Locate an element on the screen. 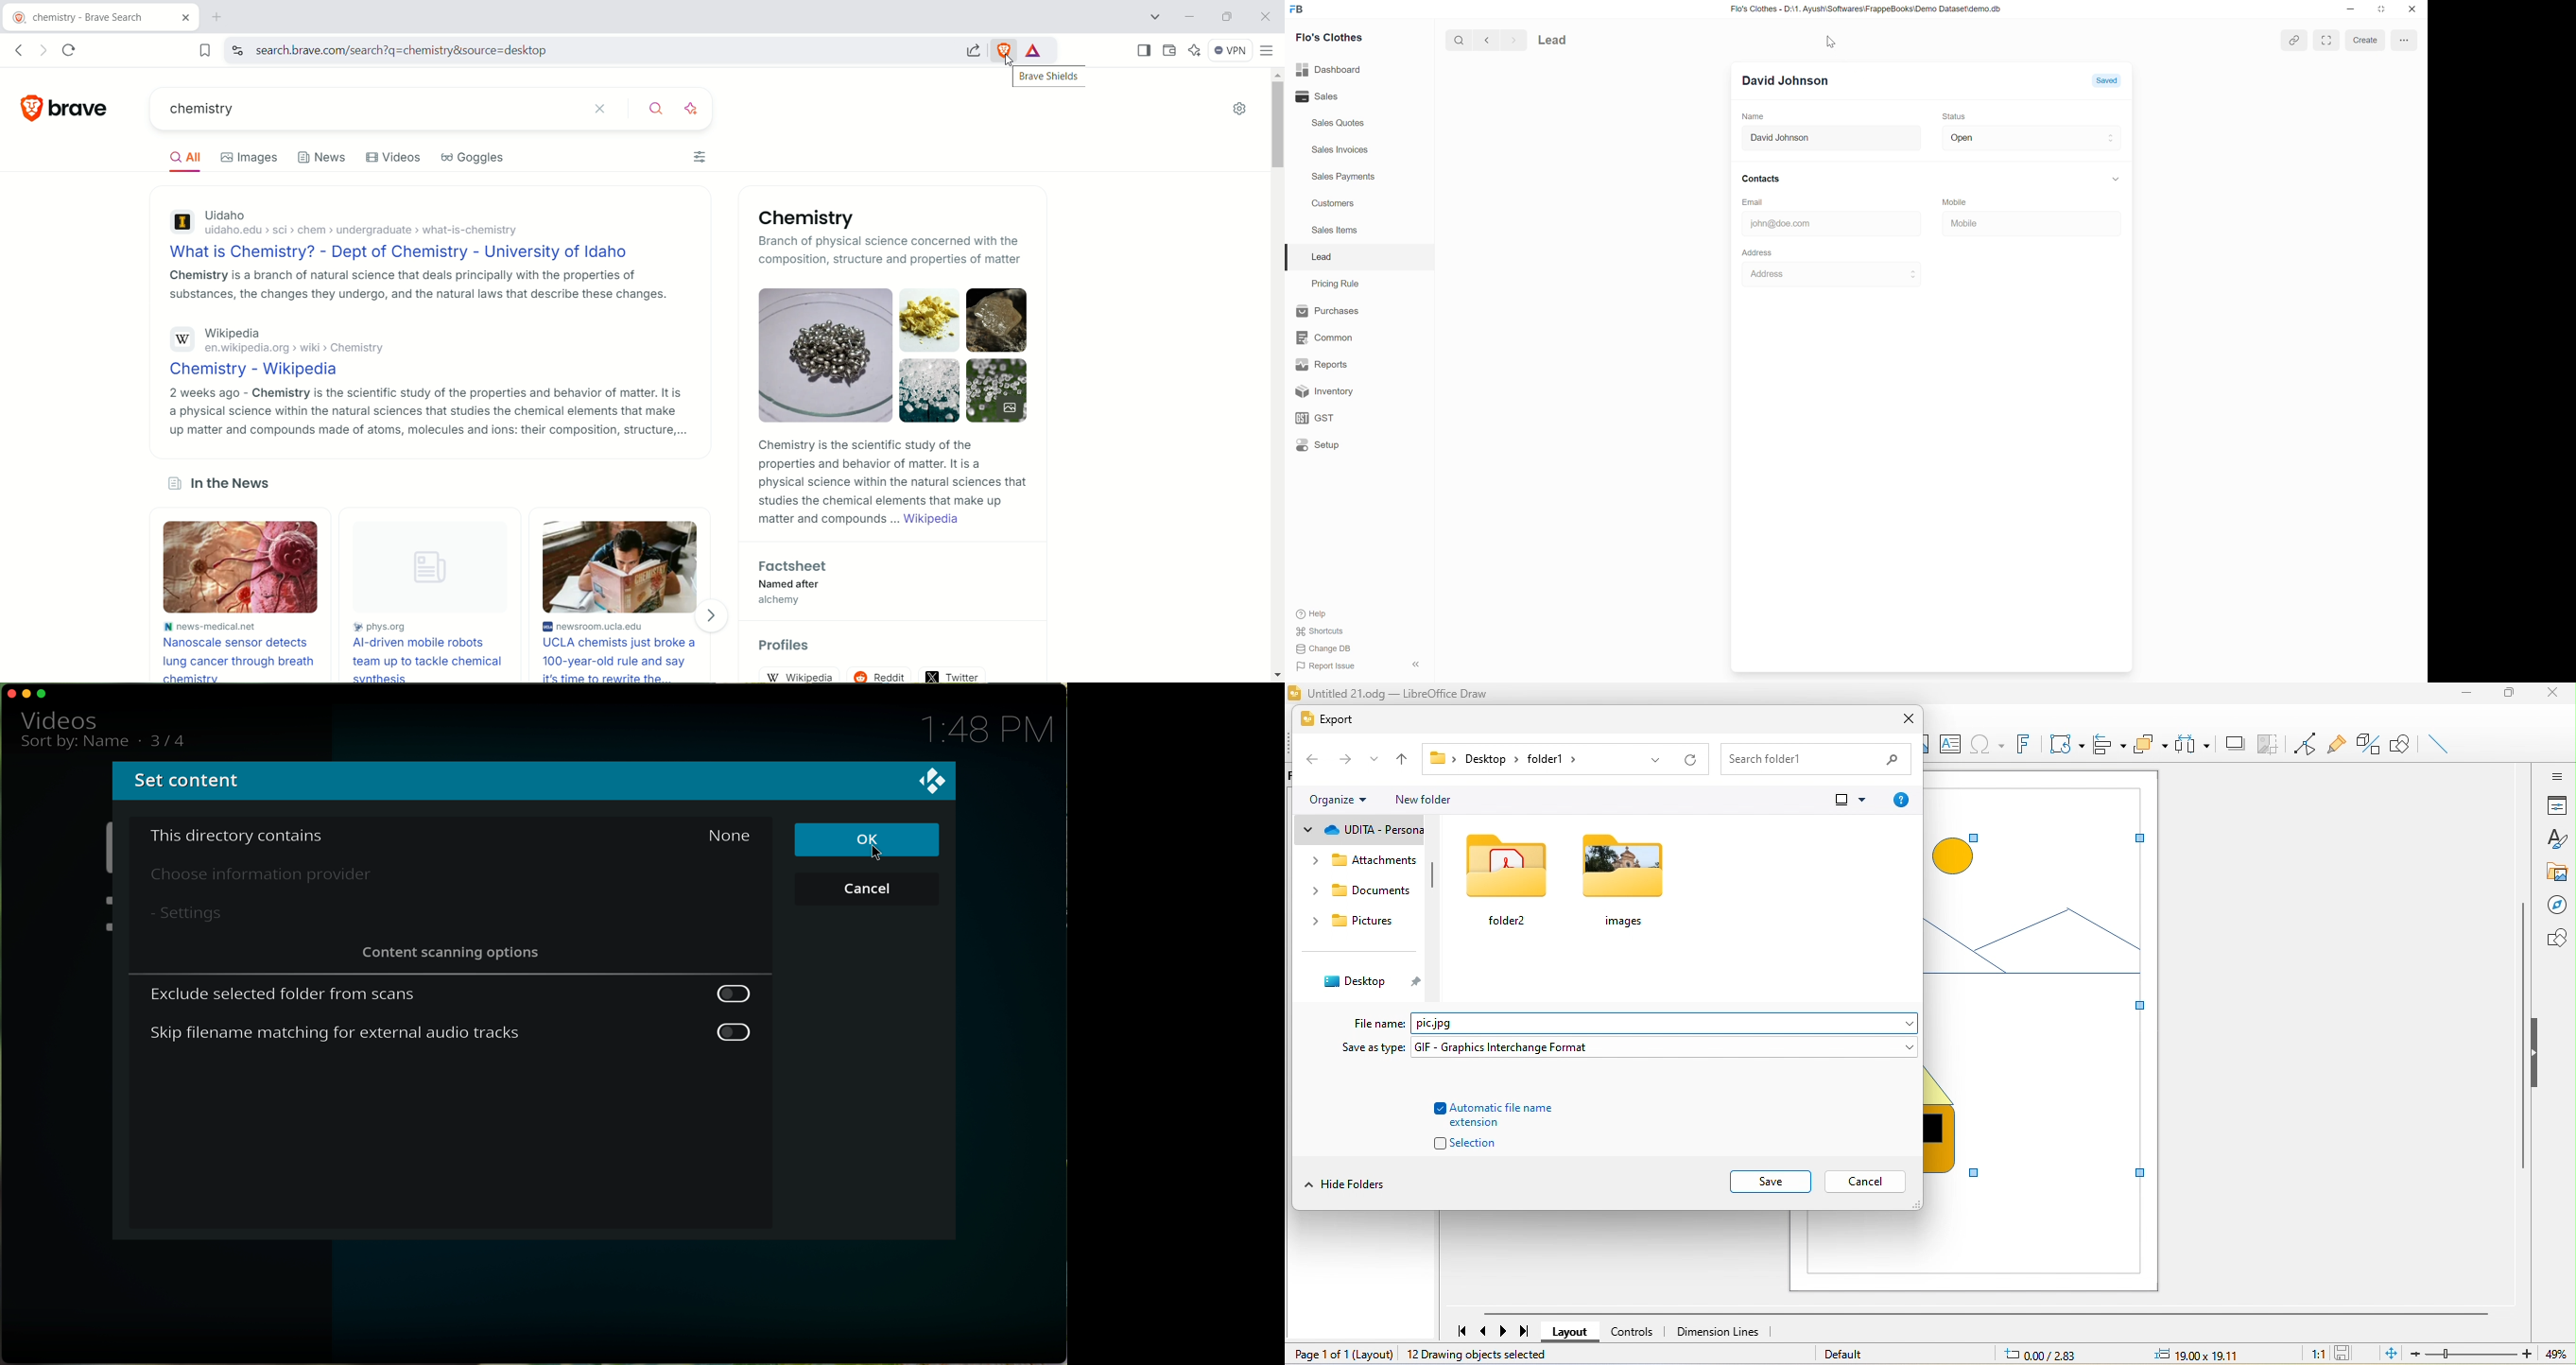 Image resolution: width=2576 pixels, height=1372 pixels. line tool is located at coordinates (2442, 746).